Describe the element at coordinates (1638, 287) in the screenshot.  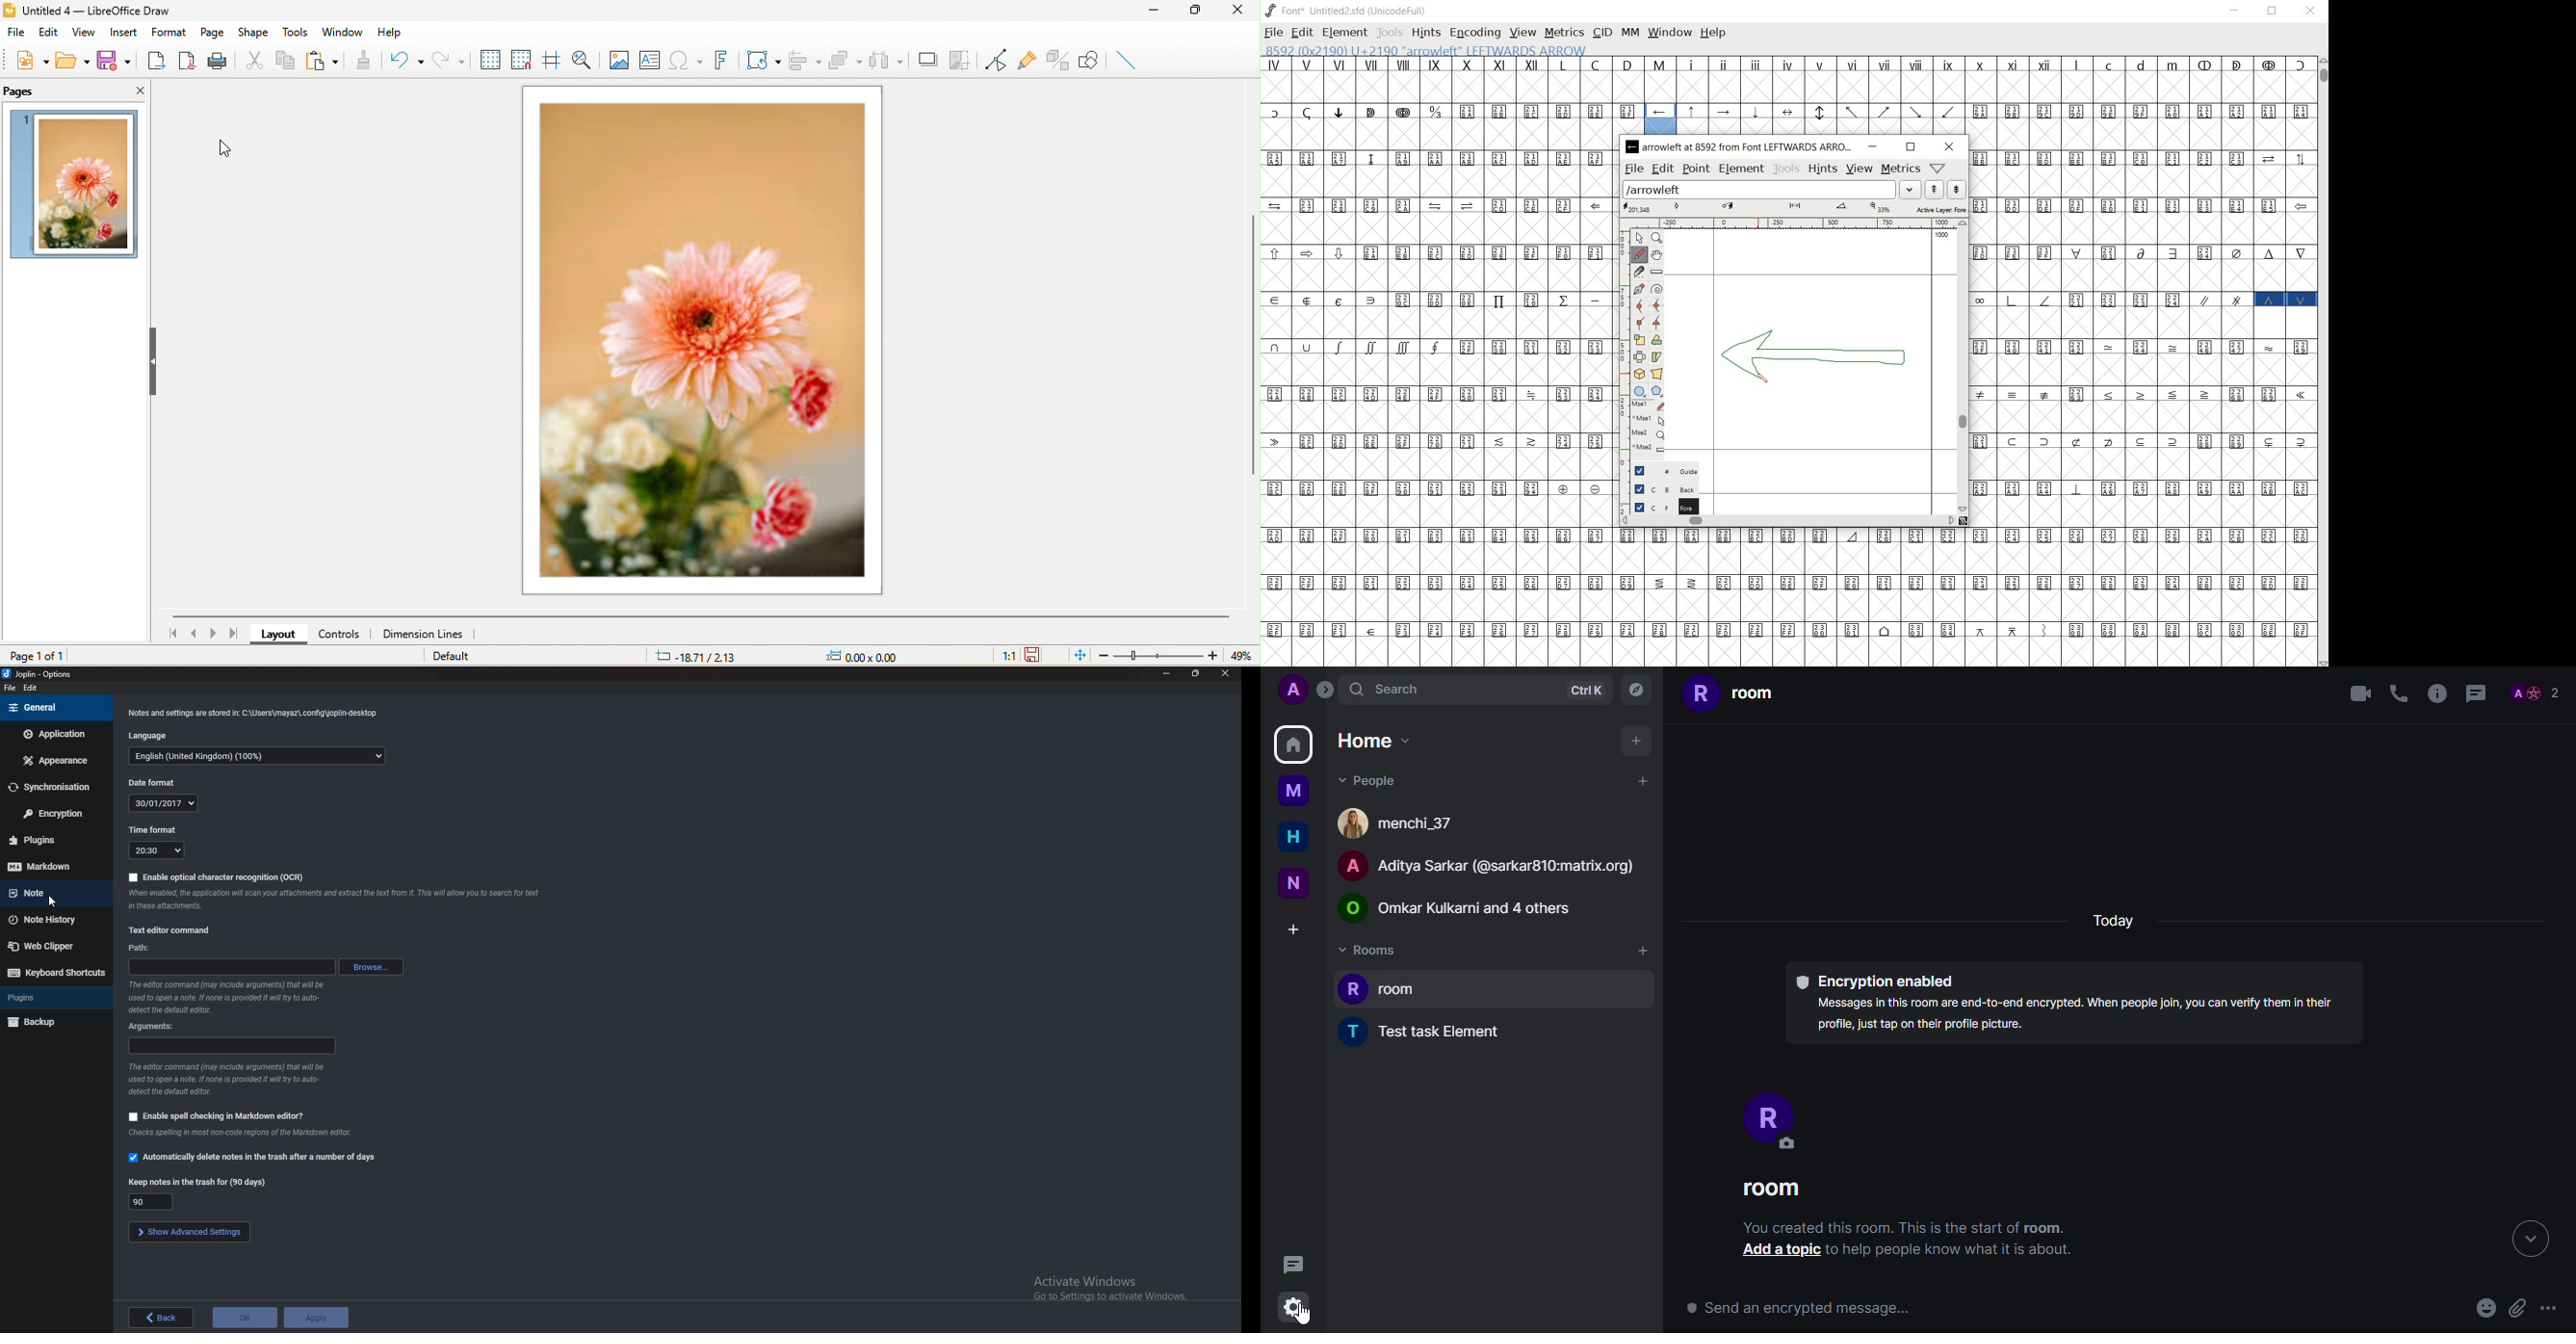
I see `add a point, then drag out its control points` at that location.